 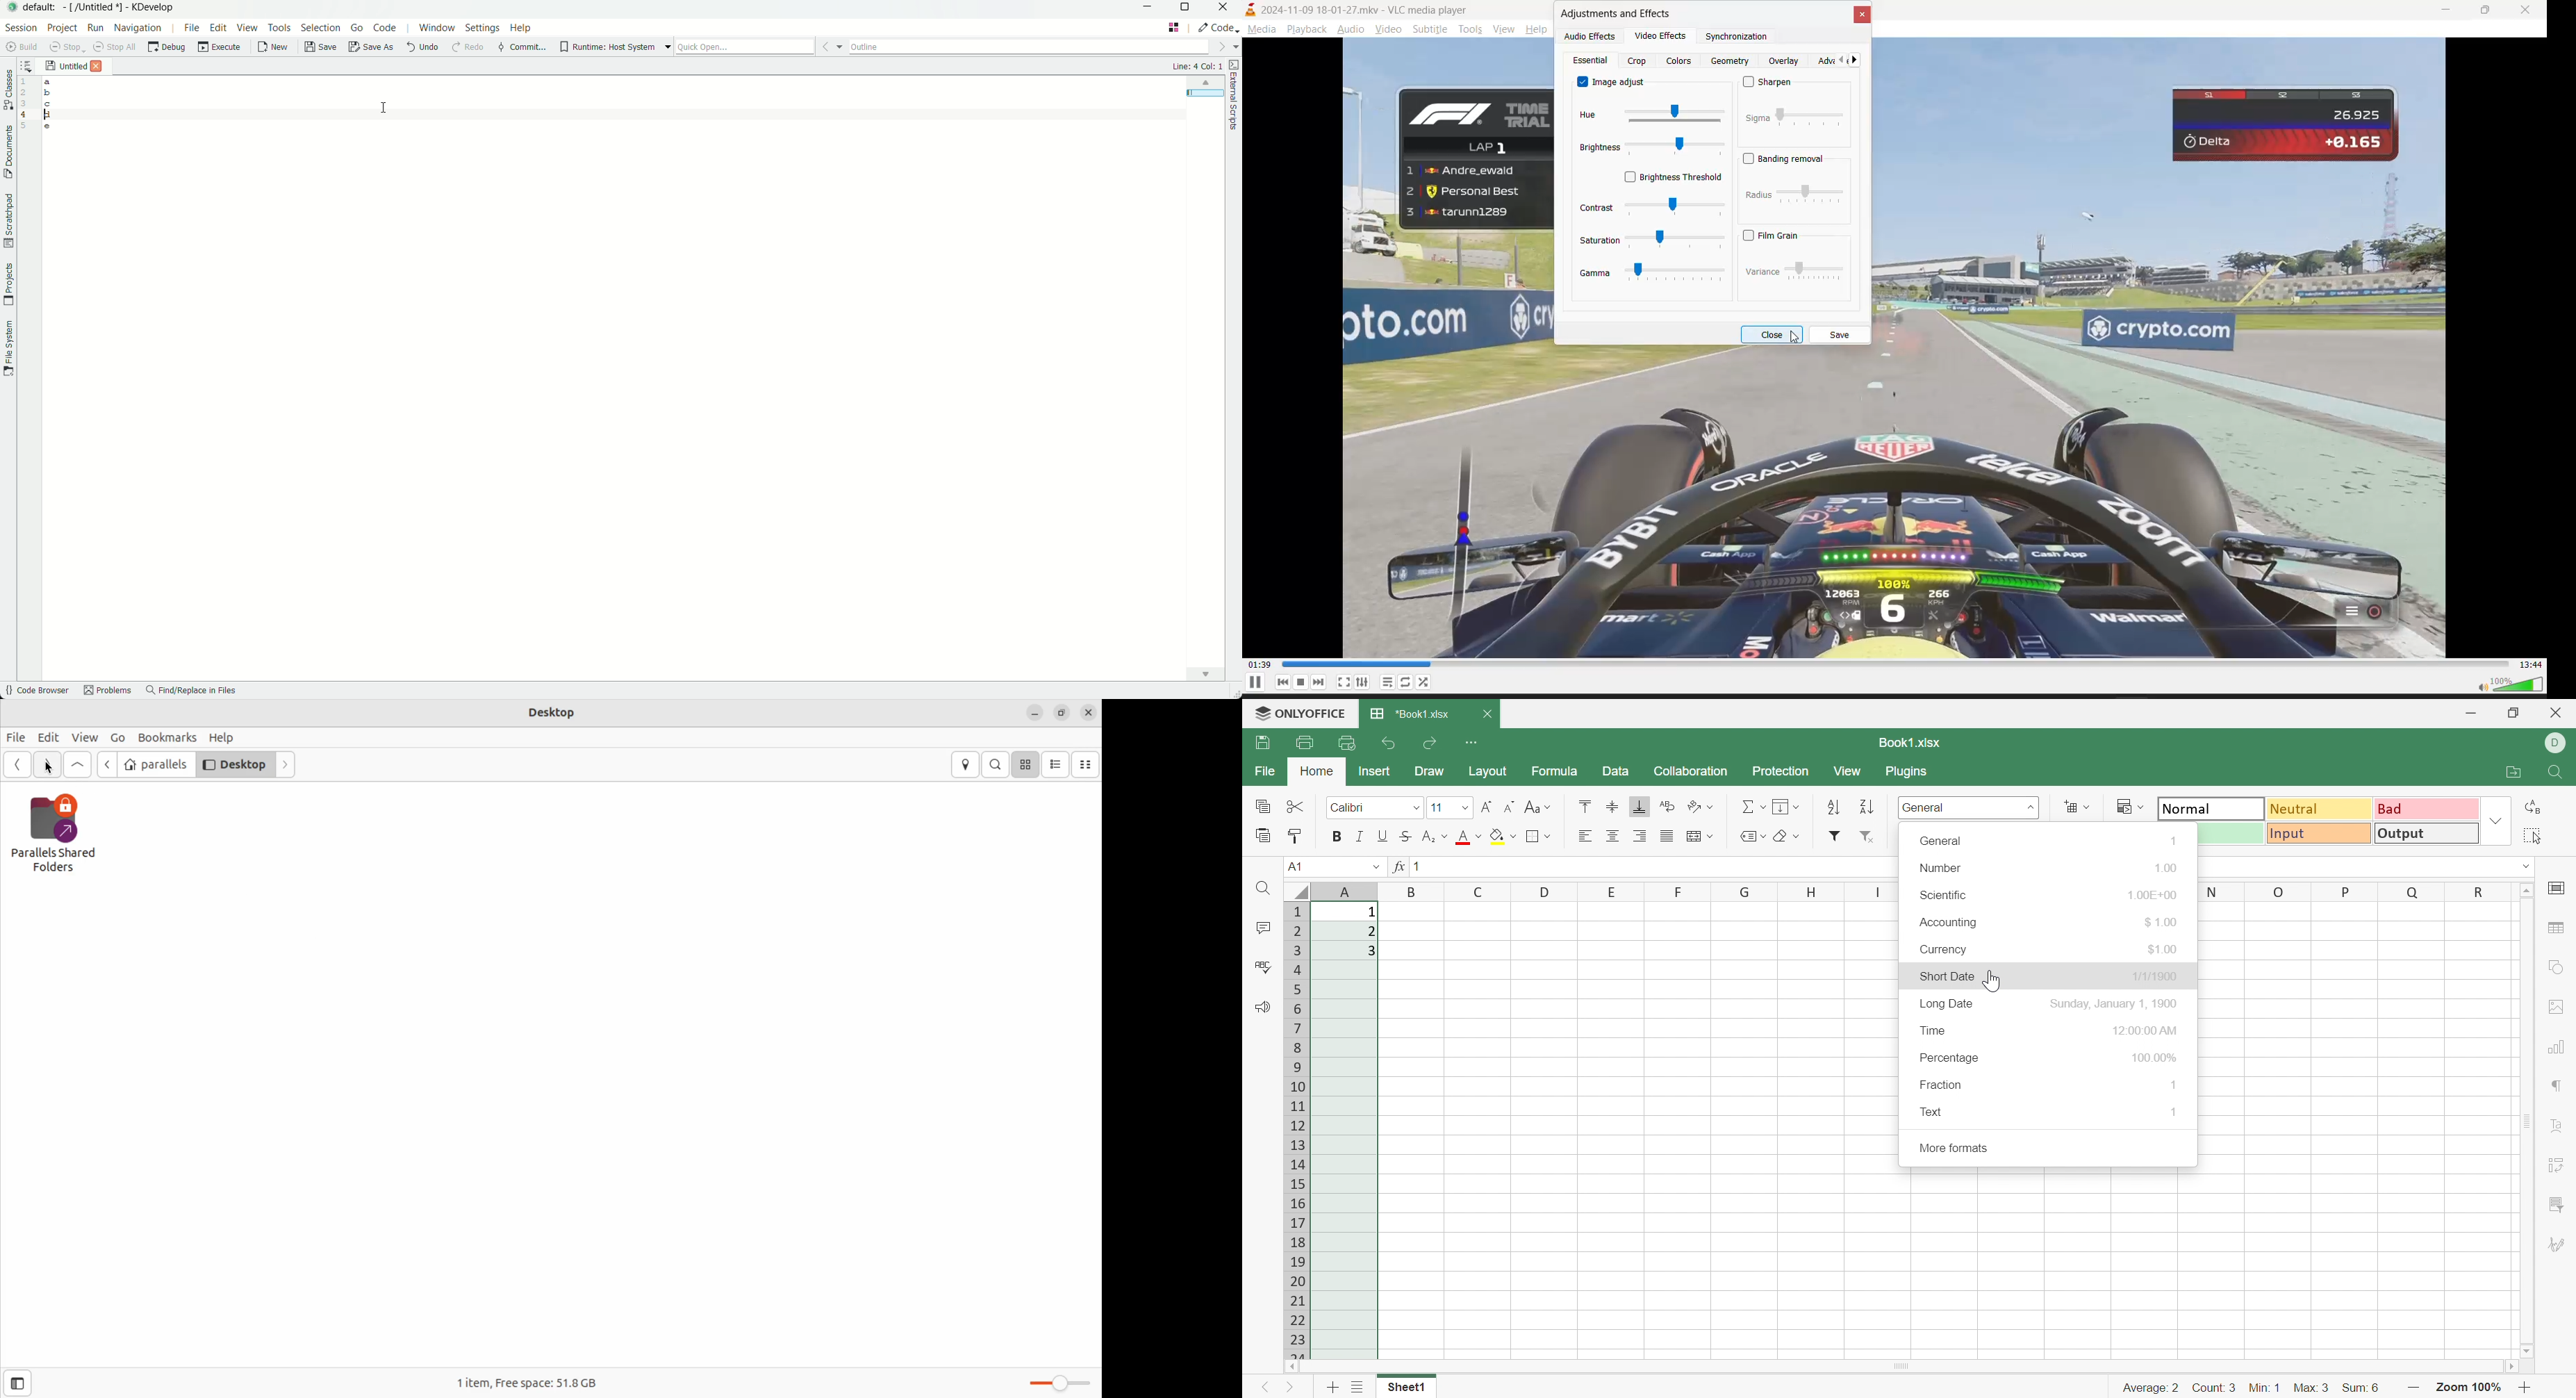 What do you see at coordinates (1701, 838) in the screenshot?
I see `Wrap text` at bounding box center [1701, 838].